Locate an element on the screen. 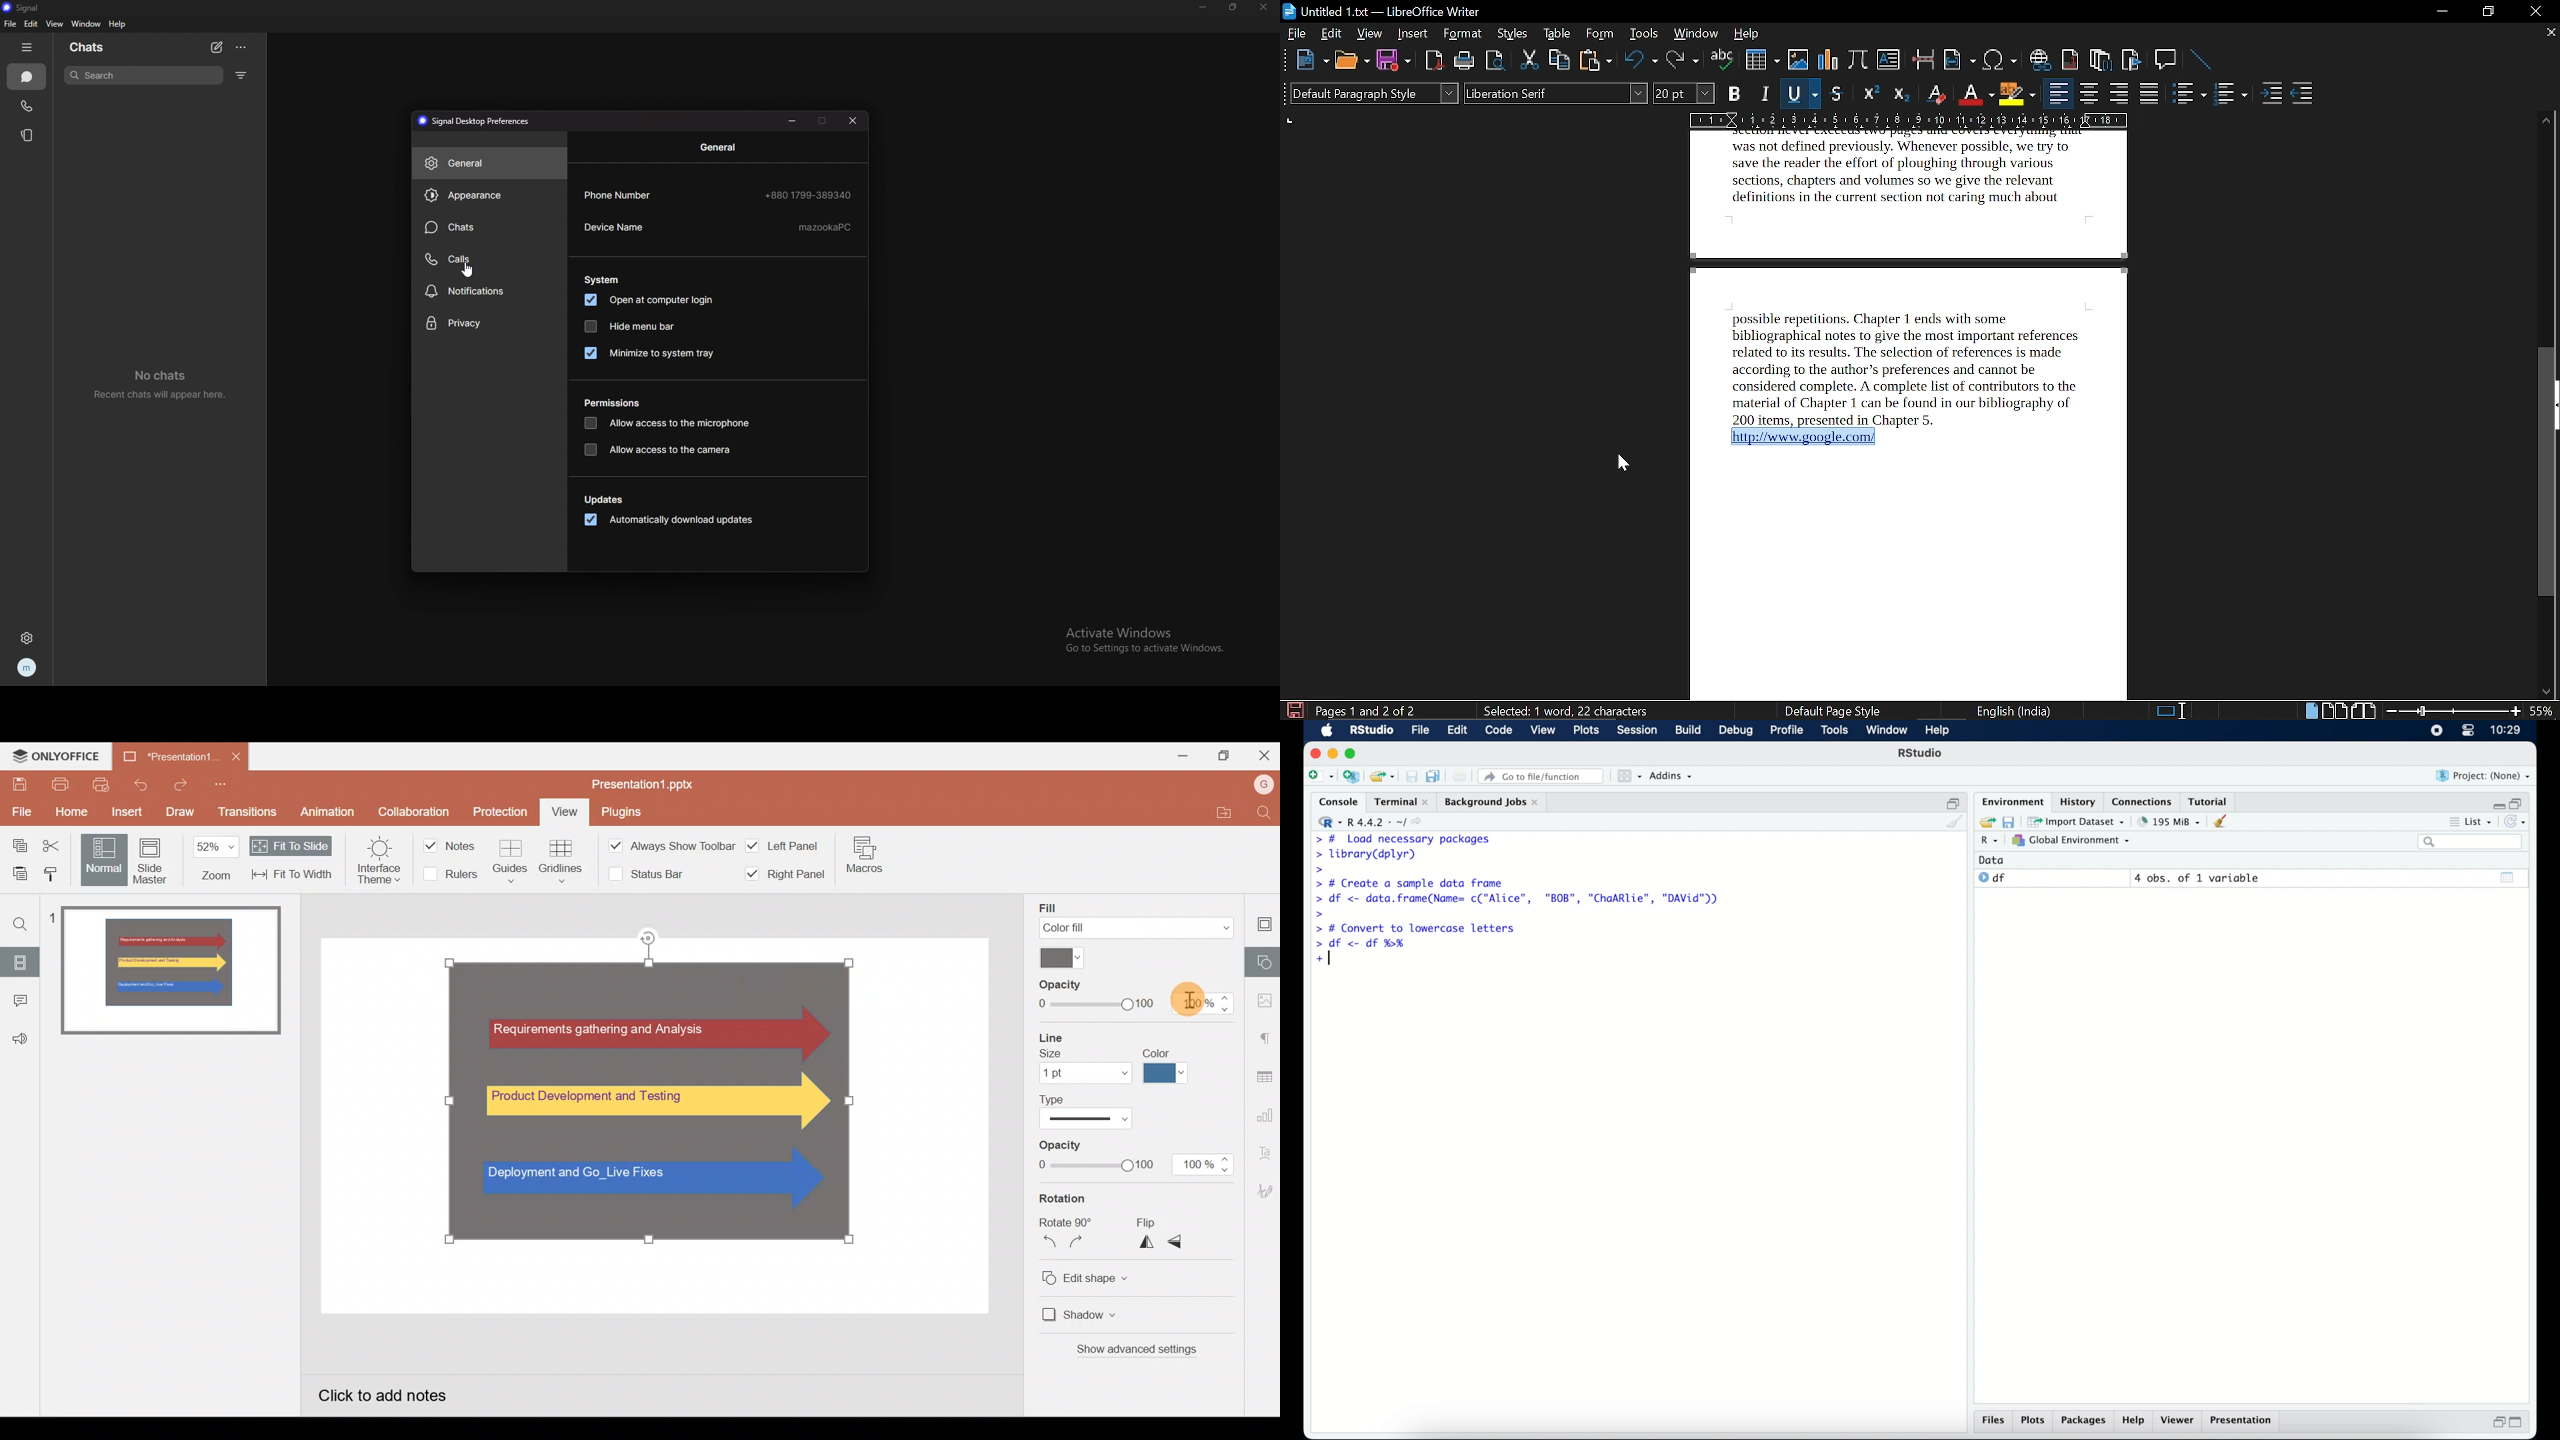 The width and height of the screenshot is (2576, 1456). copy is located at coordinates (1560, 61).